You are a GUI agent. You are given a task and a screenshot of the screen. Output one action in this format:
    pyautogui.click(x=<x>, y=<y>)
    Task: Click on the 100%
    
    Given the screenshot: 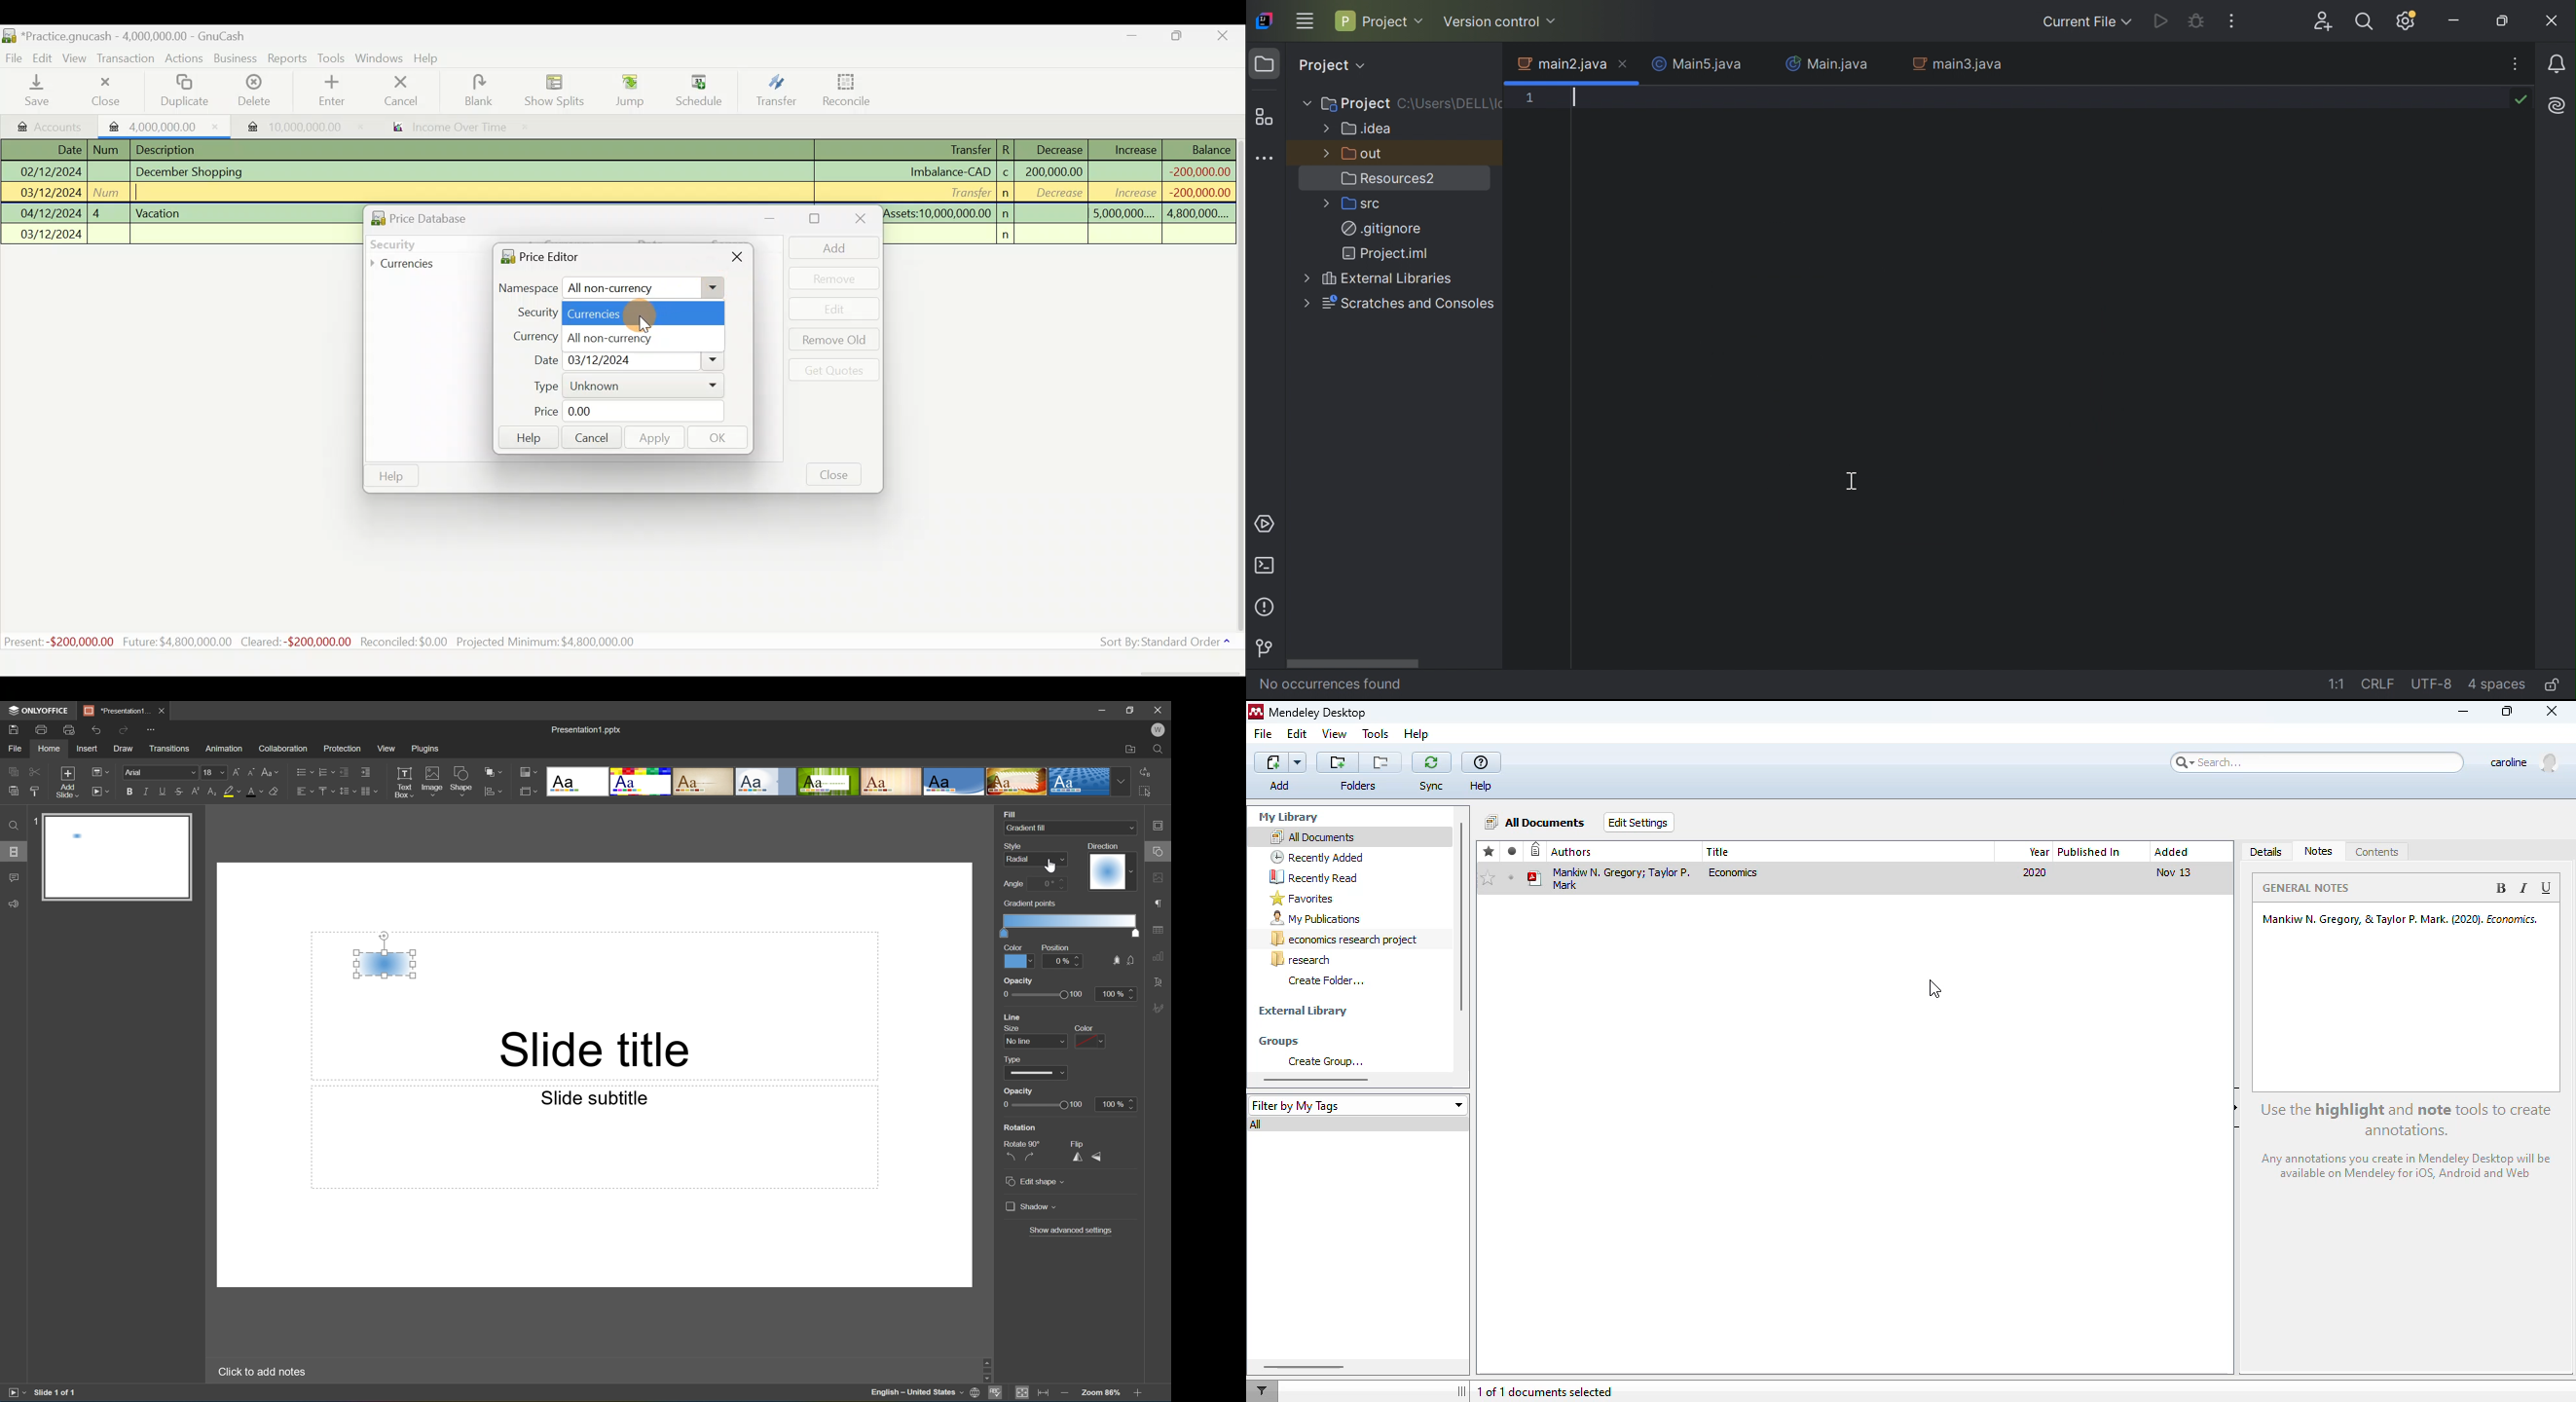 What is the action you would take?
    pyautogui.click(x=1116, y=1103)
    